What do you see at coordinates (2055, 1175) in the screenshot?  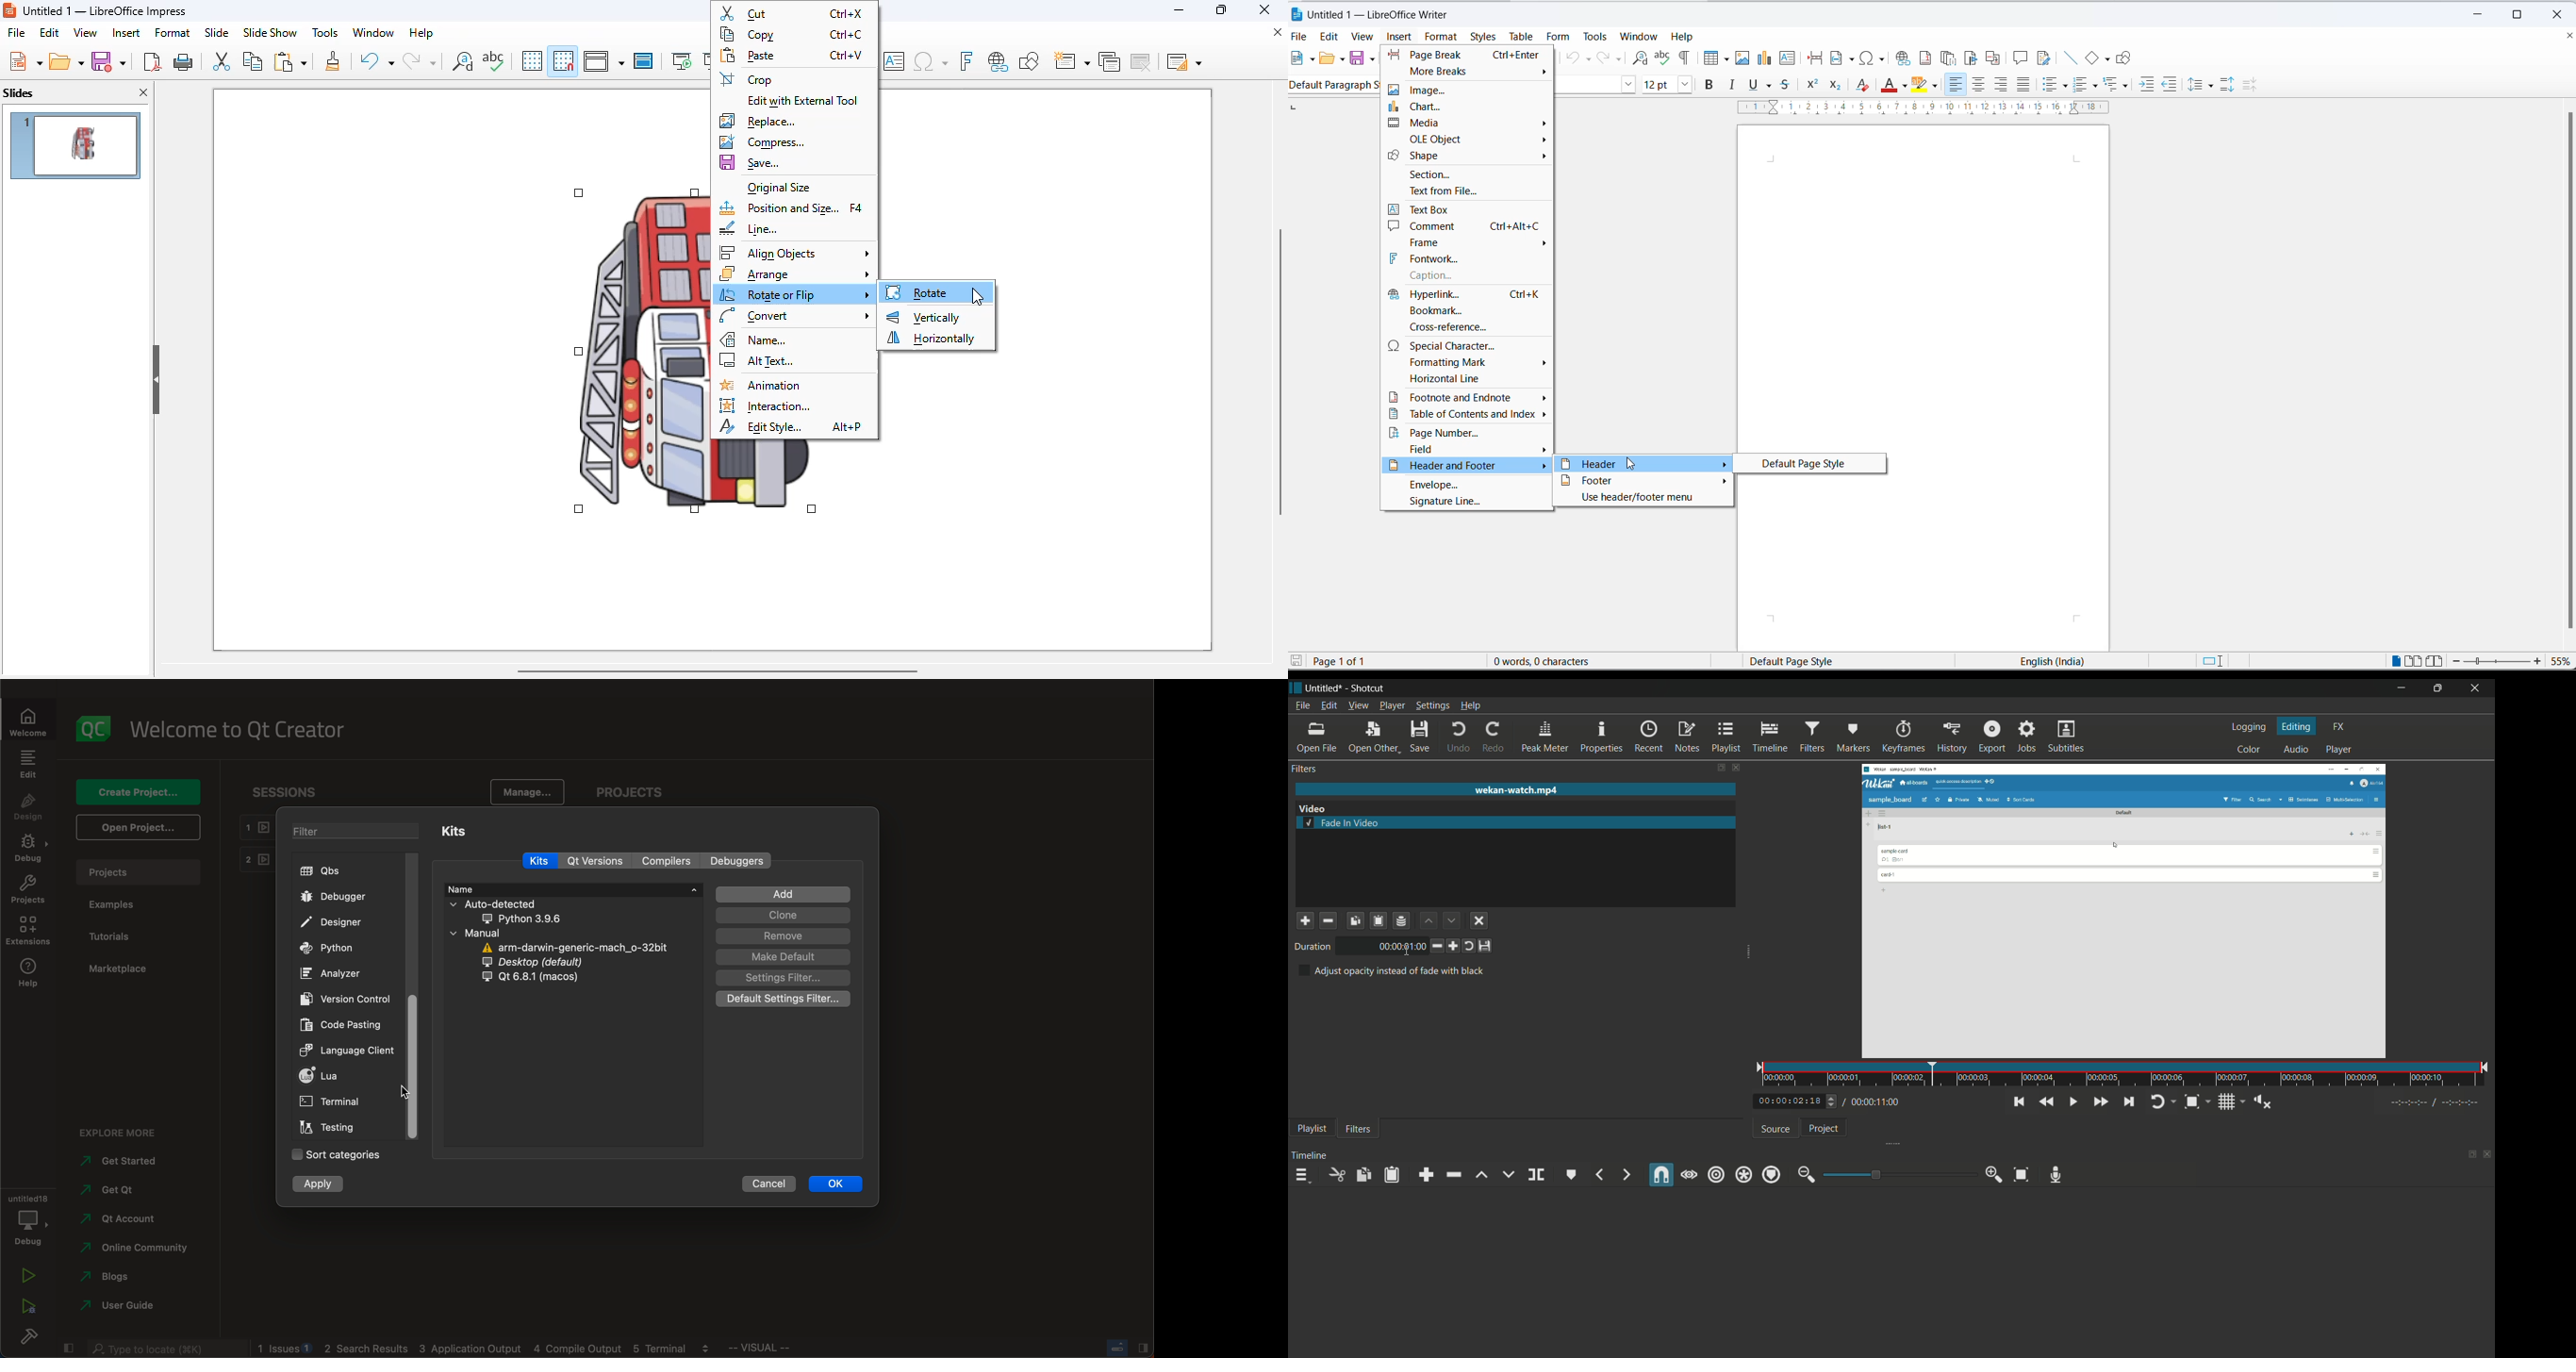 I see `record audio` at bounding box center [2055, 1175].